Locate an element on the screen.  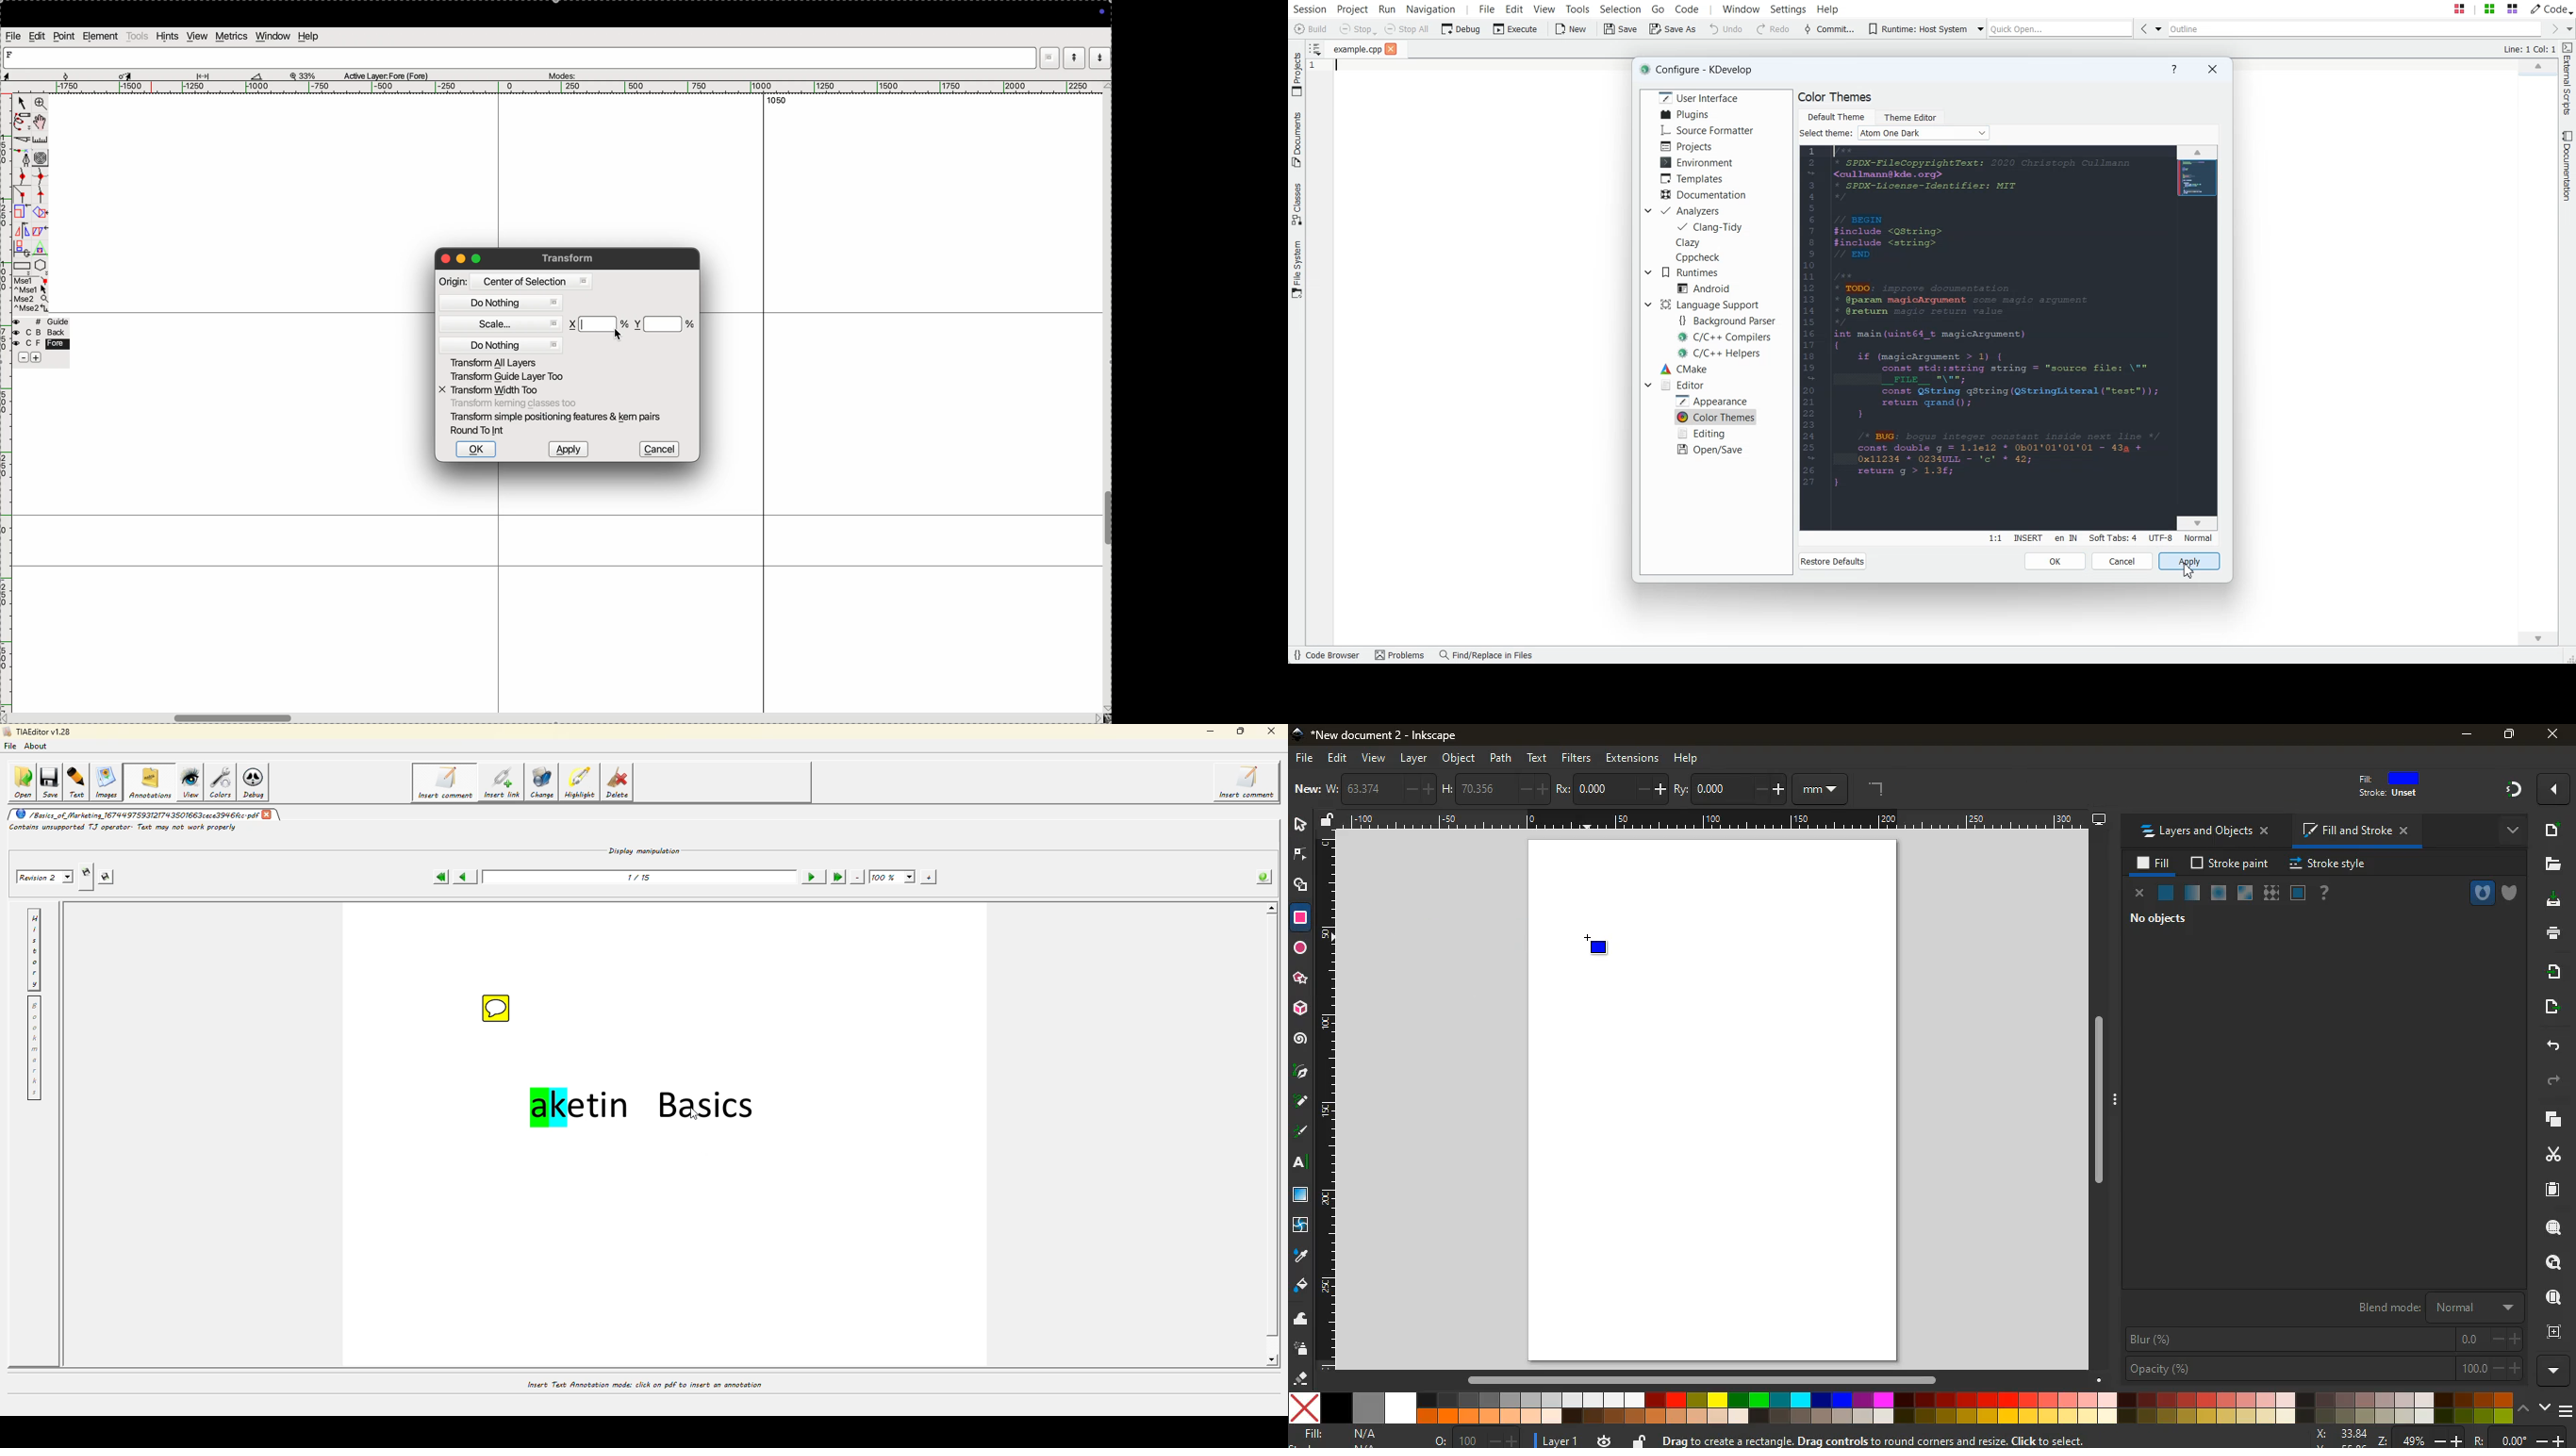
Go is located at coordinates (1658, 8).